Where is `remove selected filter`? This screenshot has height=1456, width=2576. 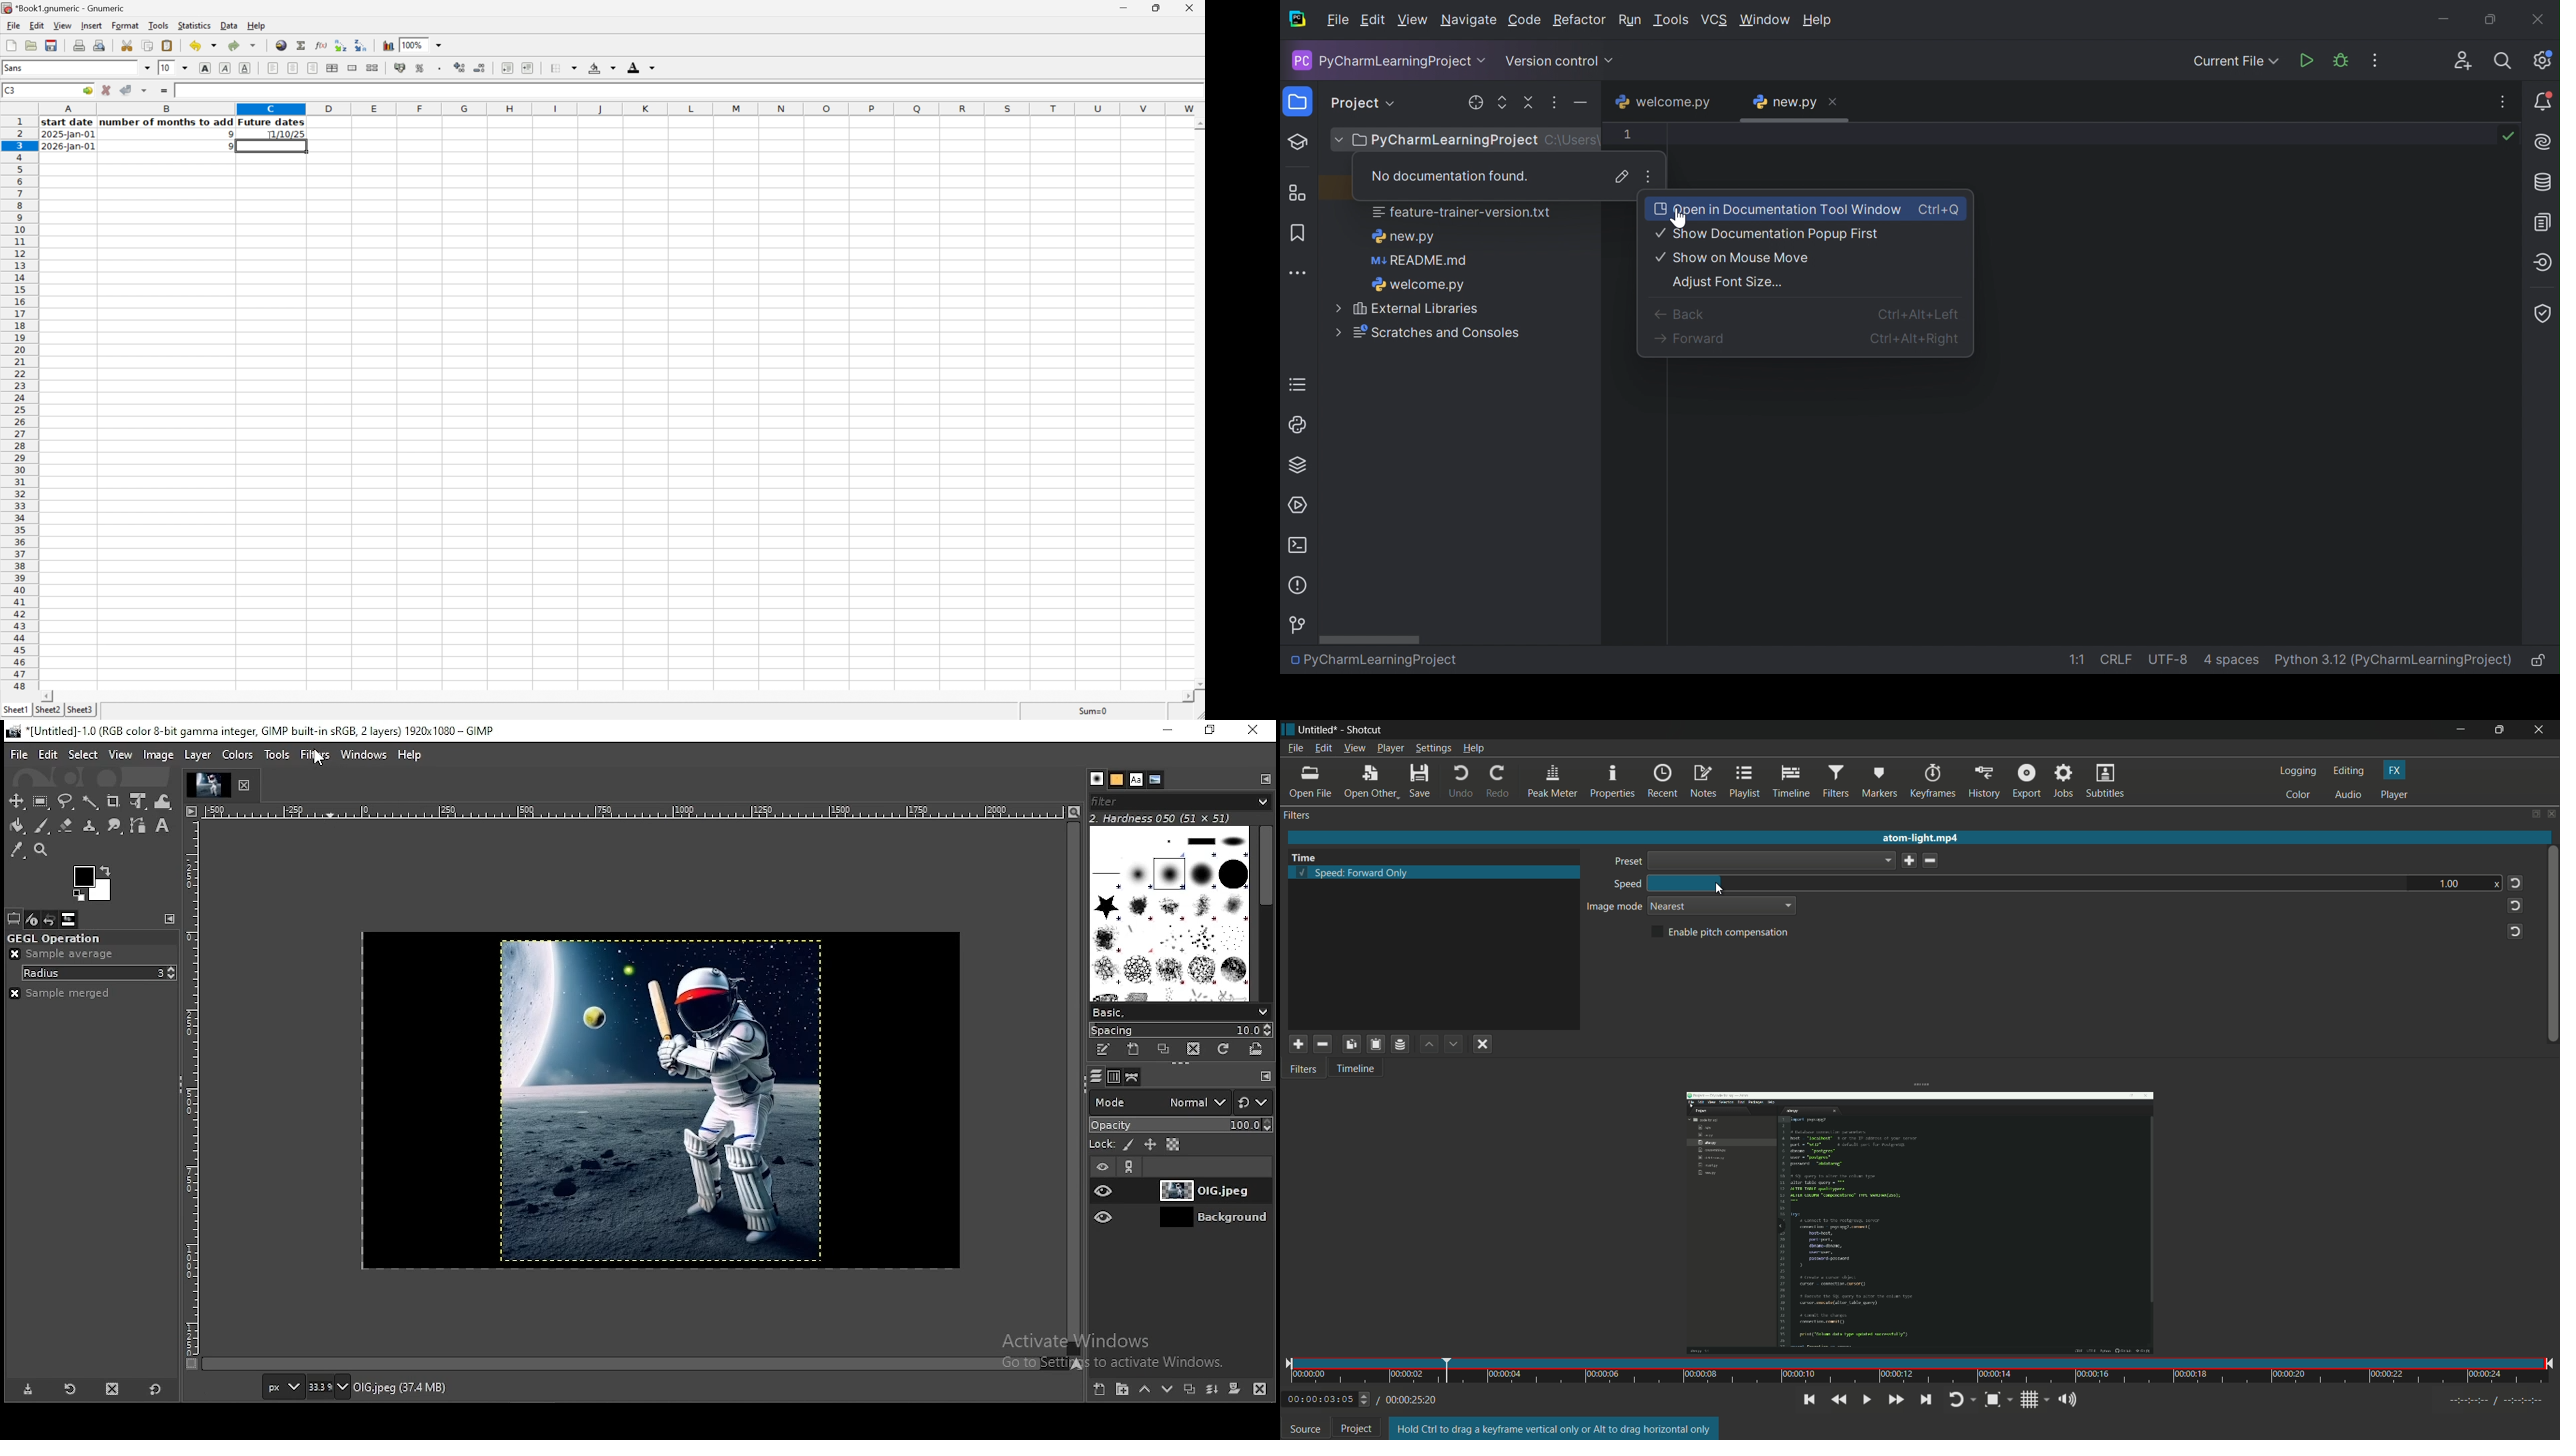
remove selected filter is located at coordinates (1322, 1044).